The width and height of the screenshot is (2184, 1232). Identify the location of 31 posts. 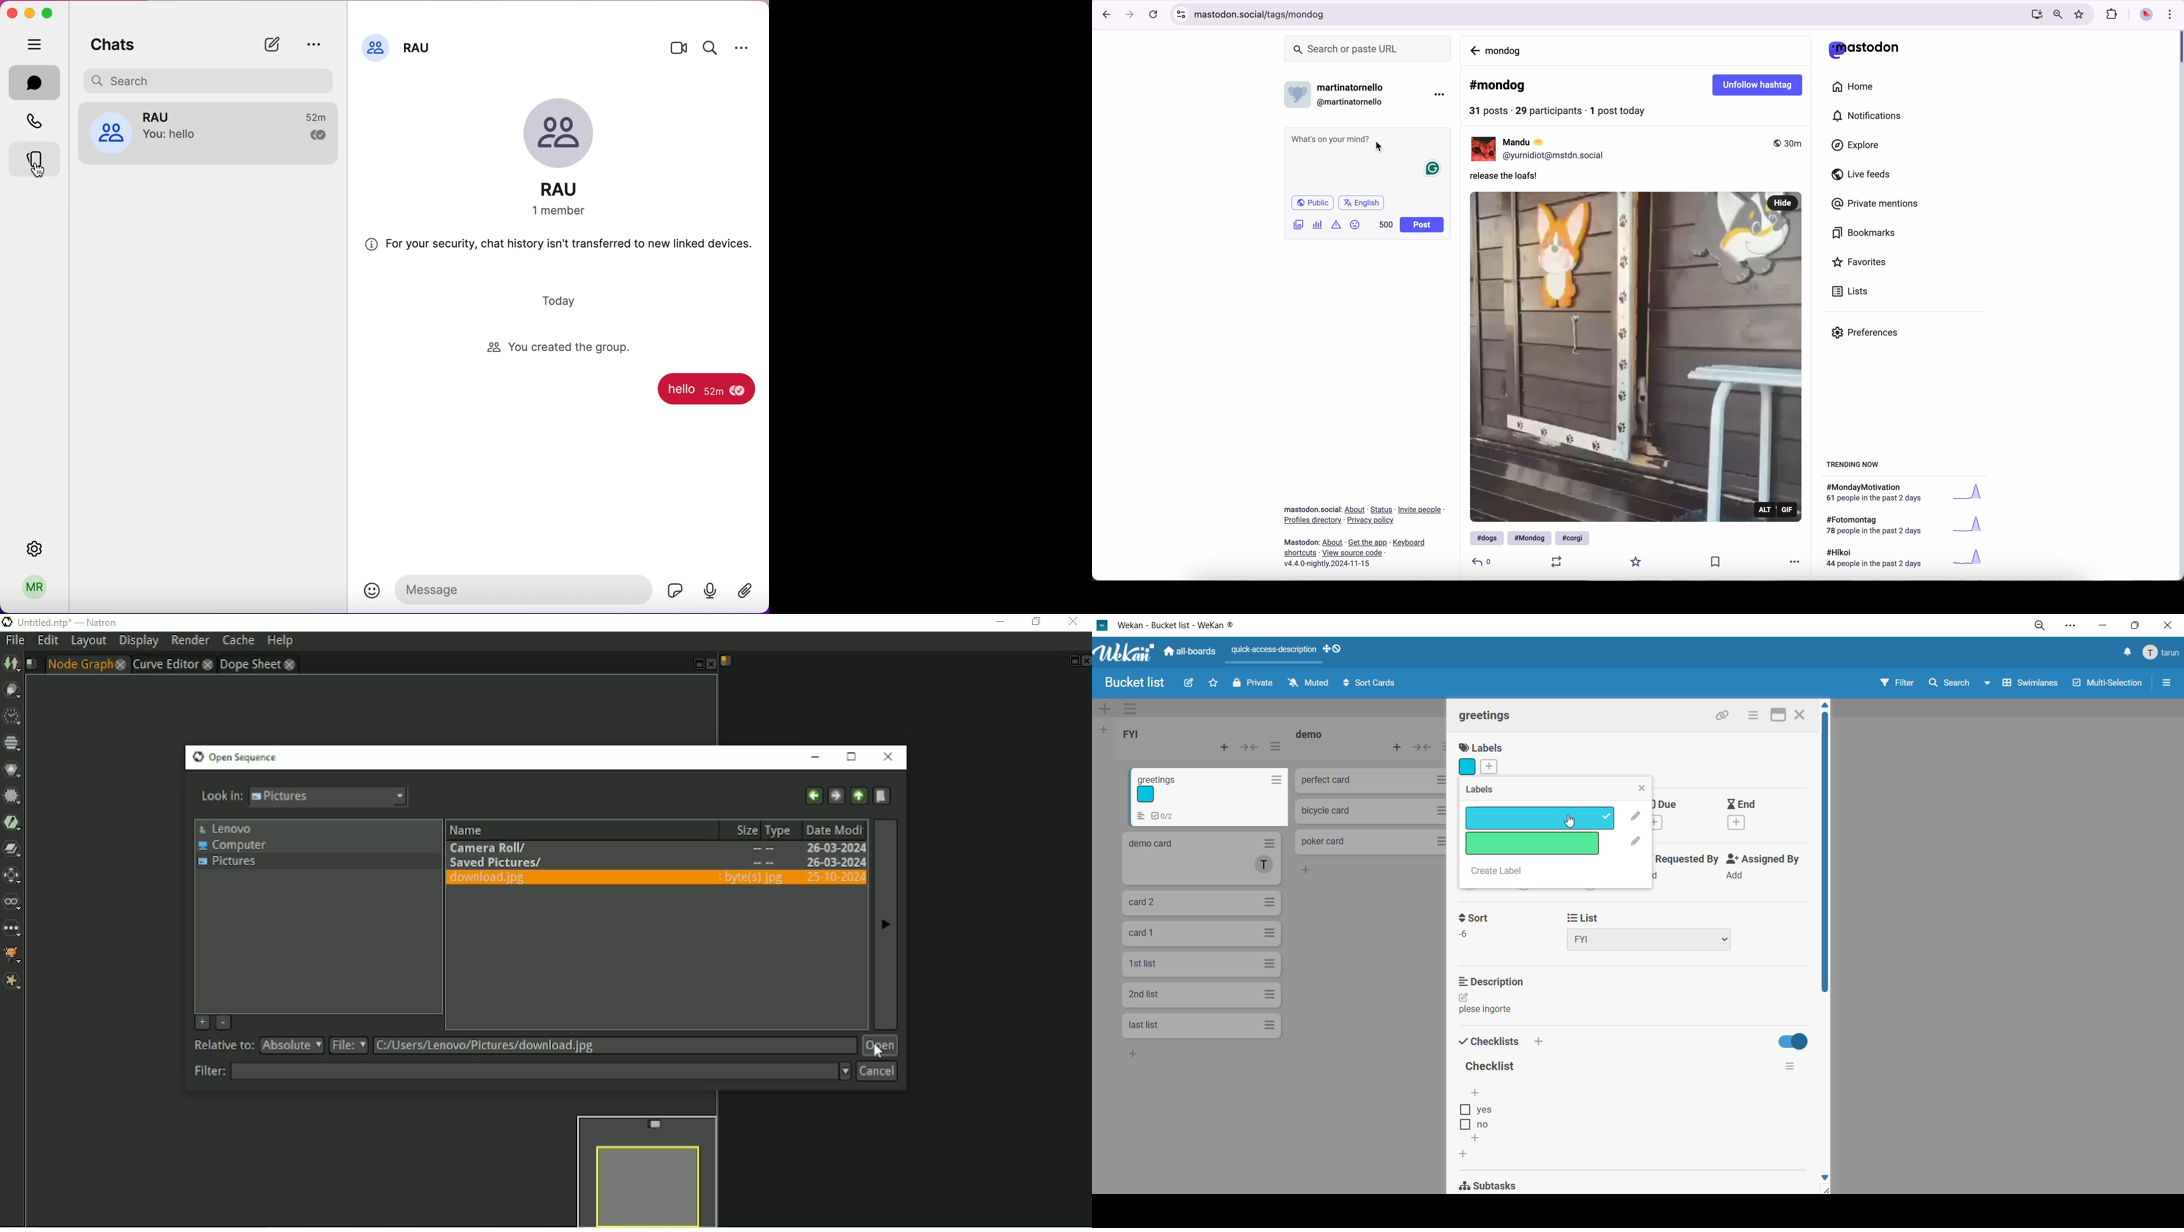
(1490, 112).